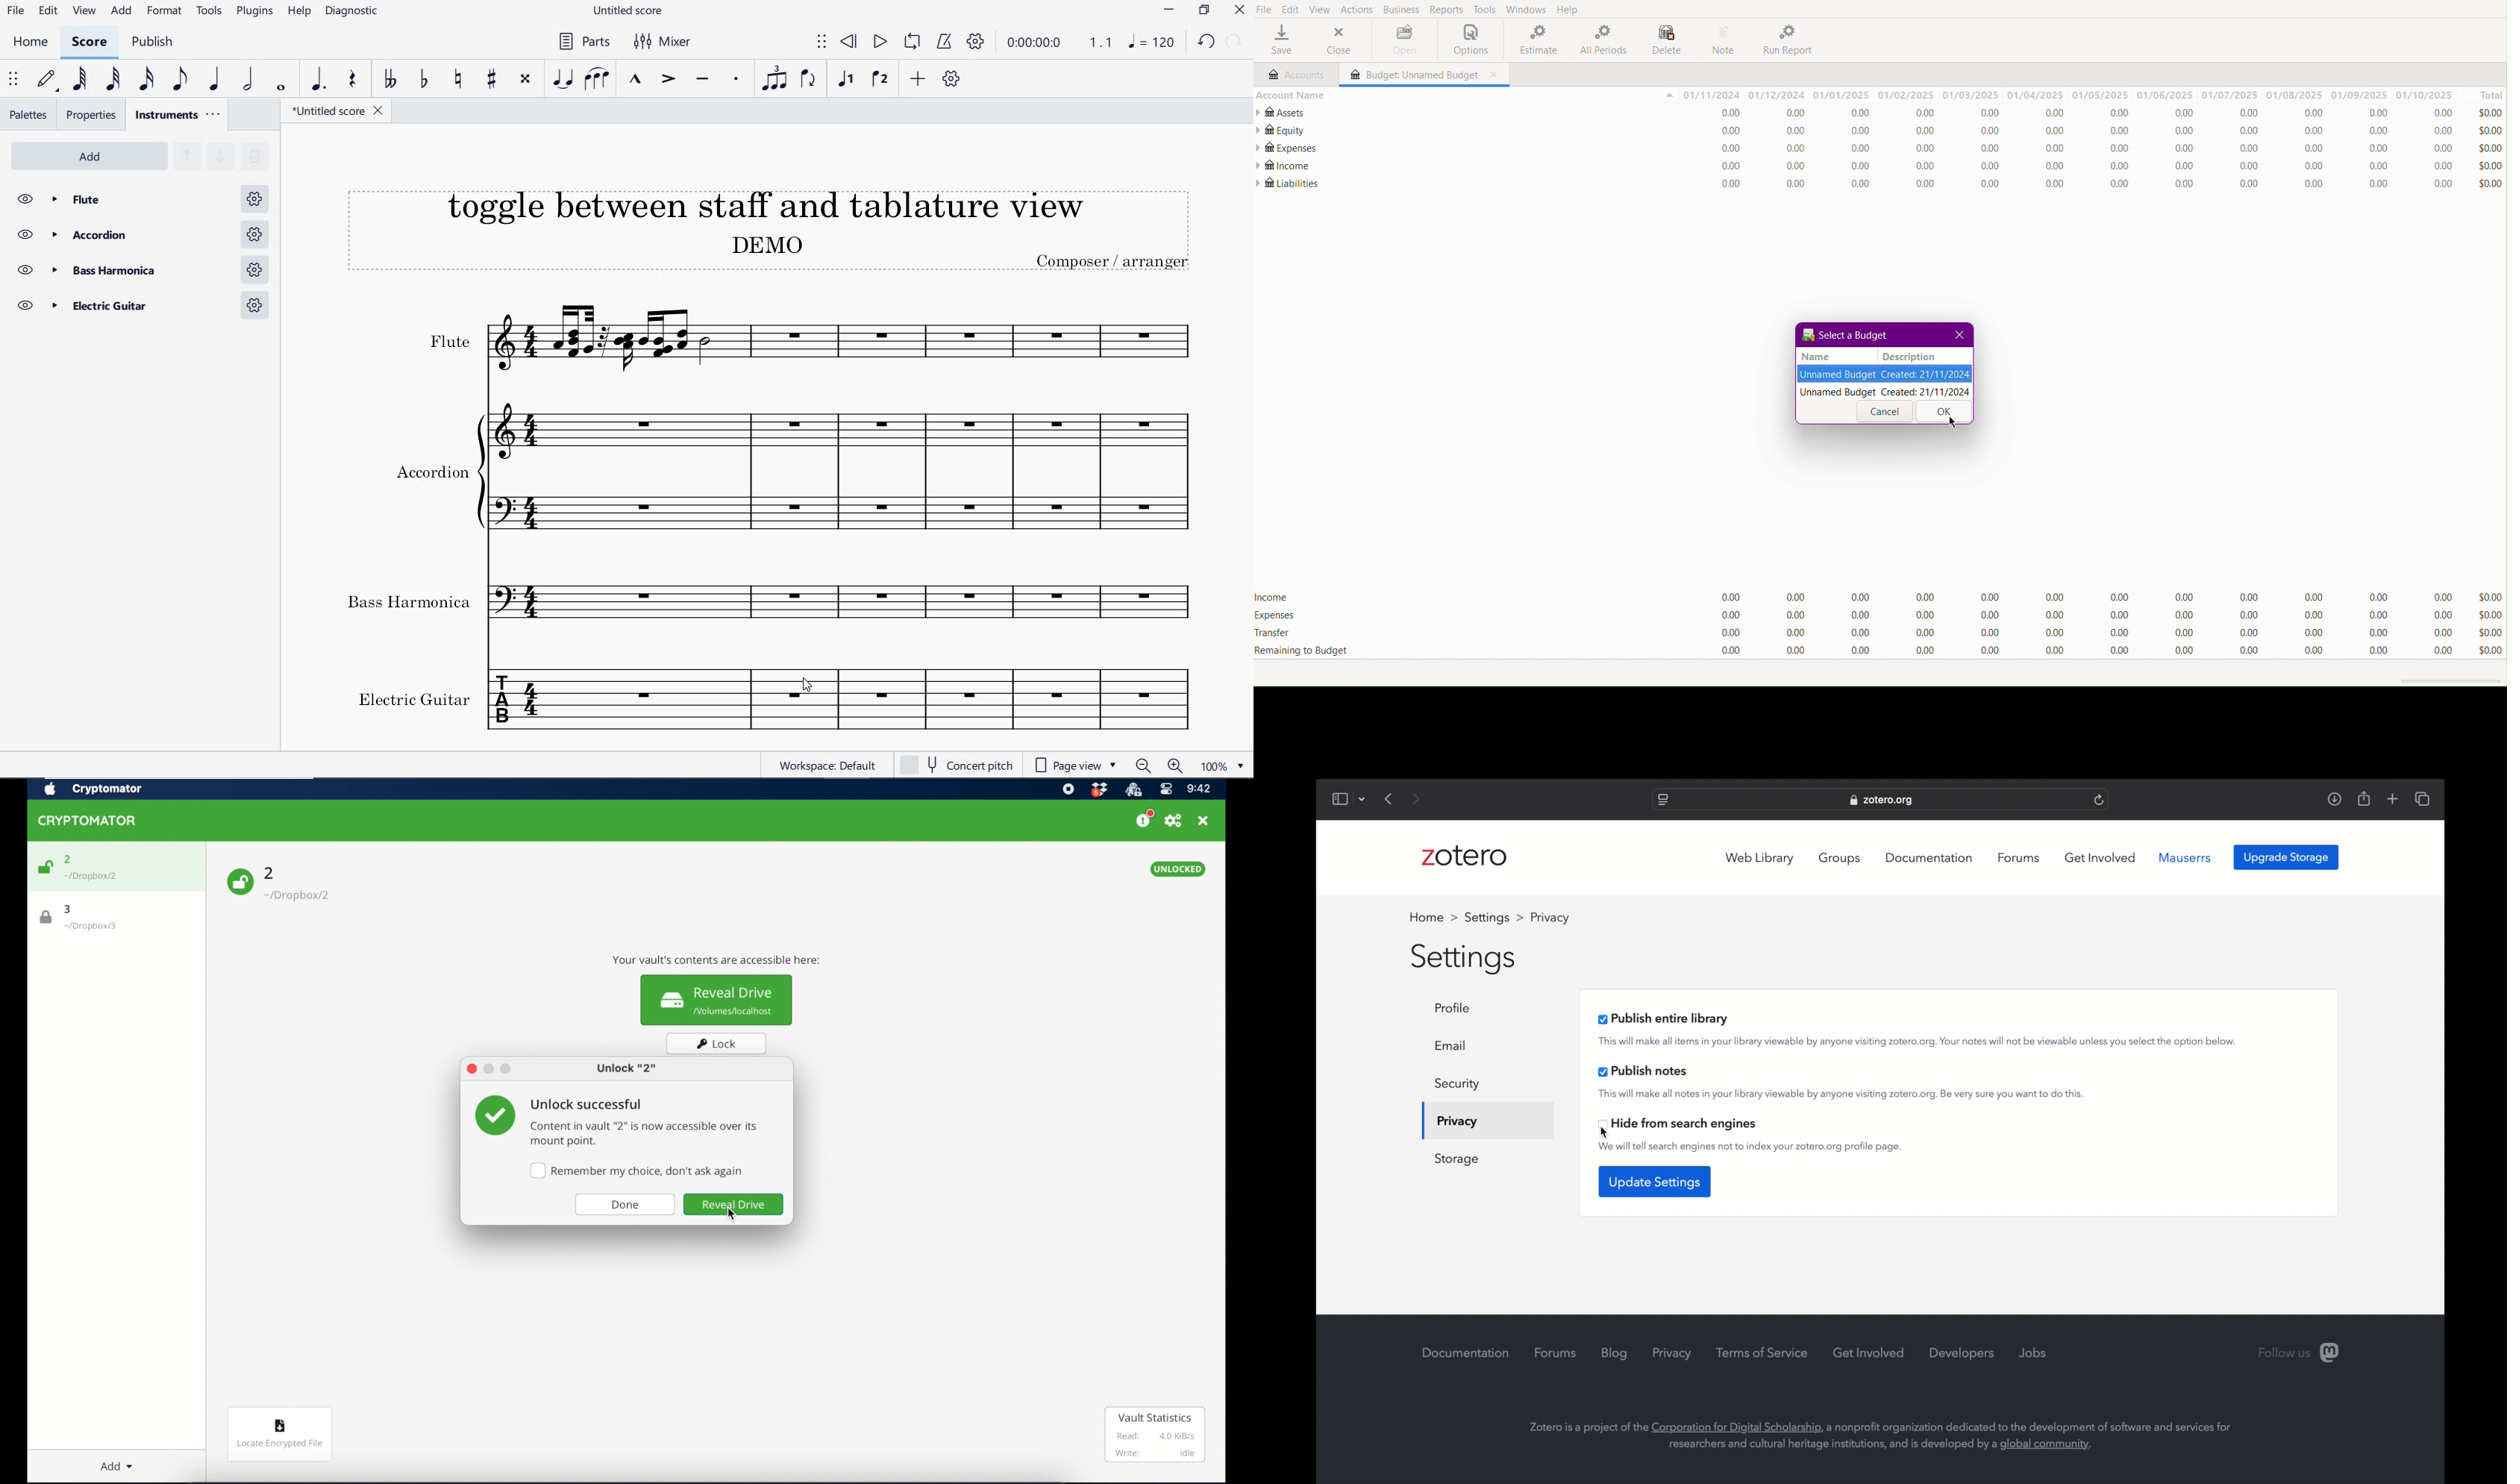  What do you see at coordinates (299, 13) in the screenshot?
I see `help` at bounding box center [299, 13].